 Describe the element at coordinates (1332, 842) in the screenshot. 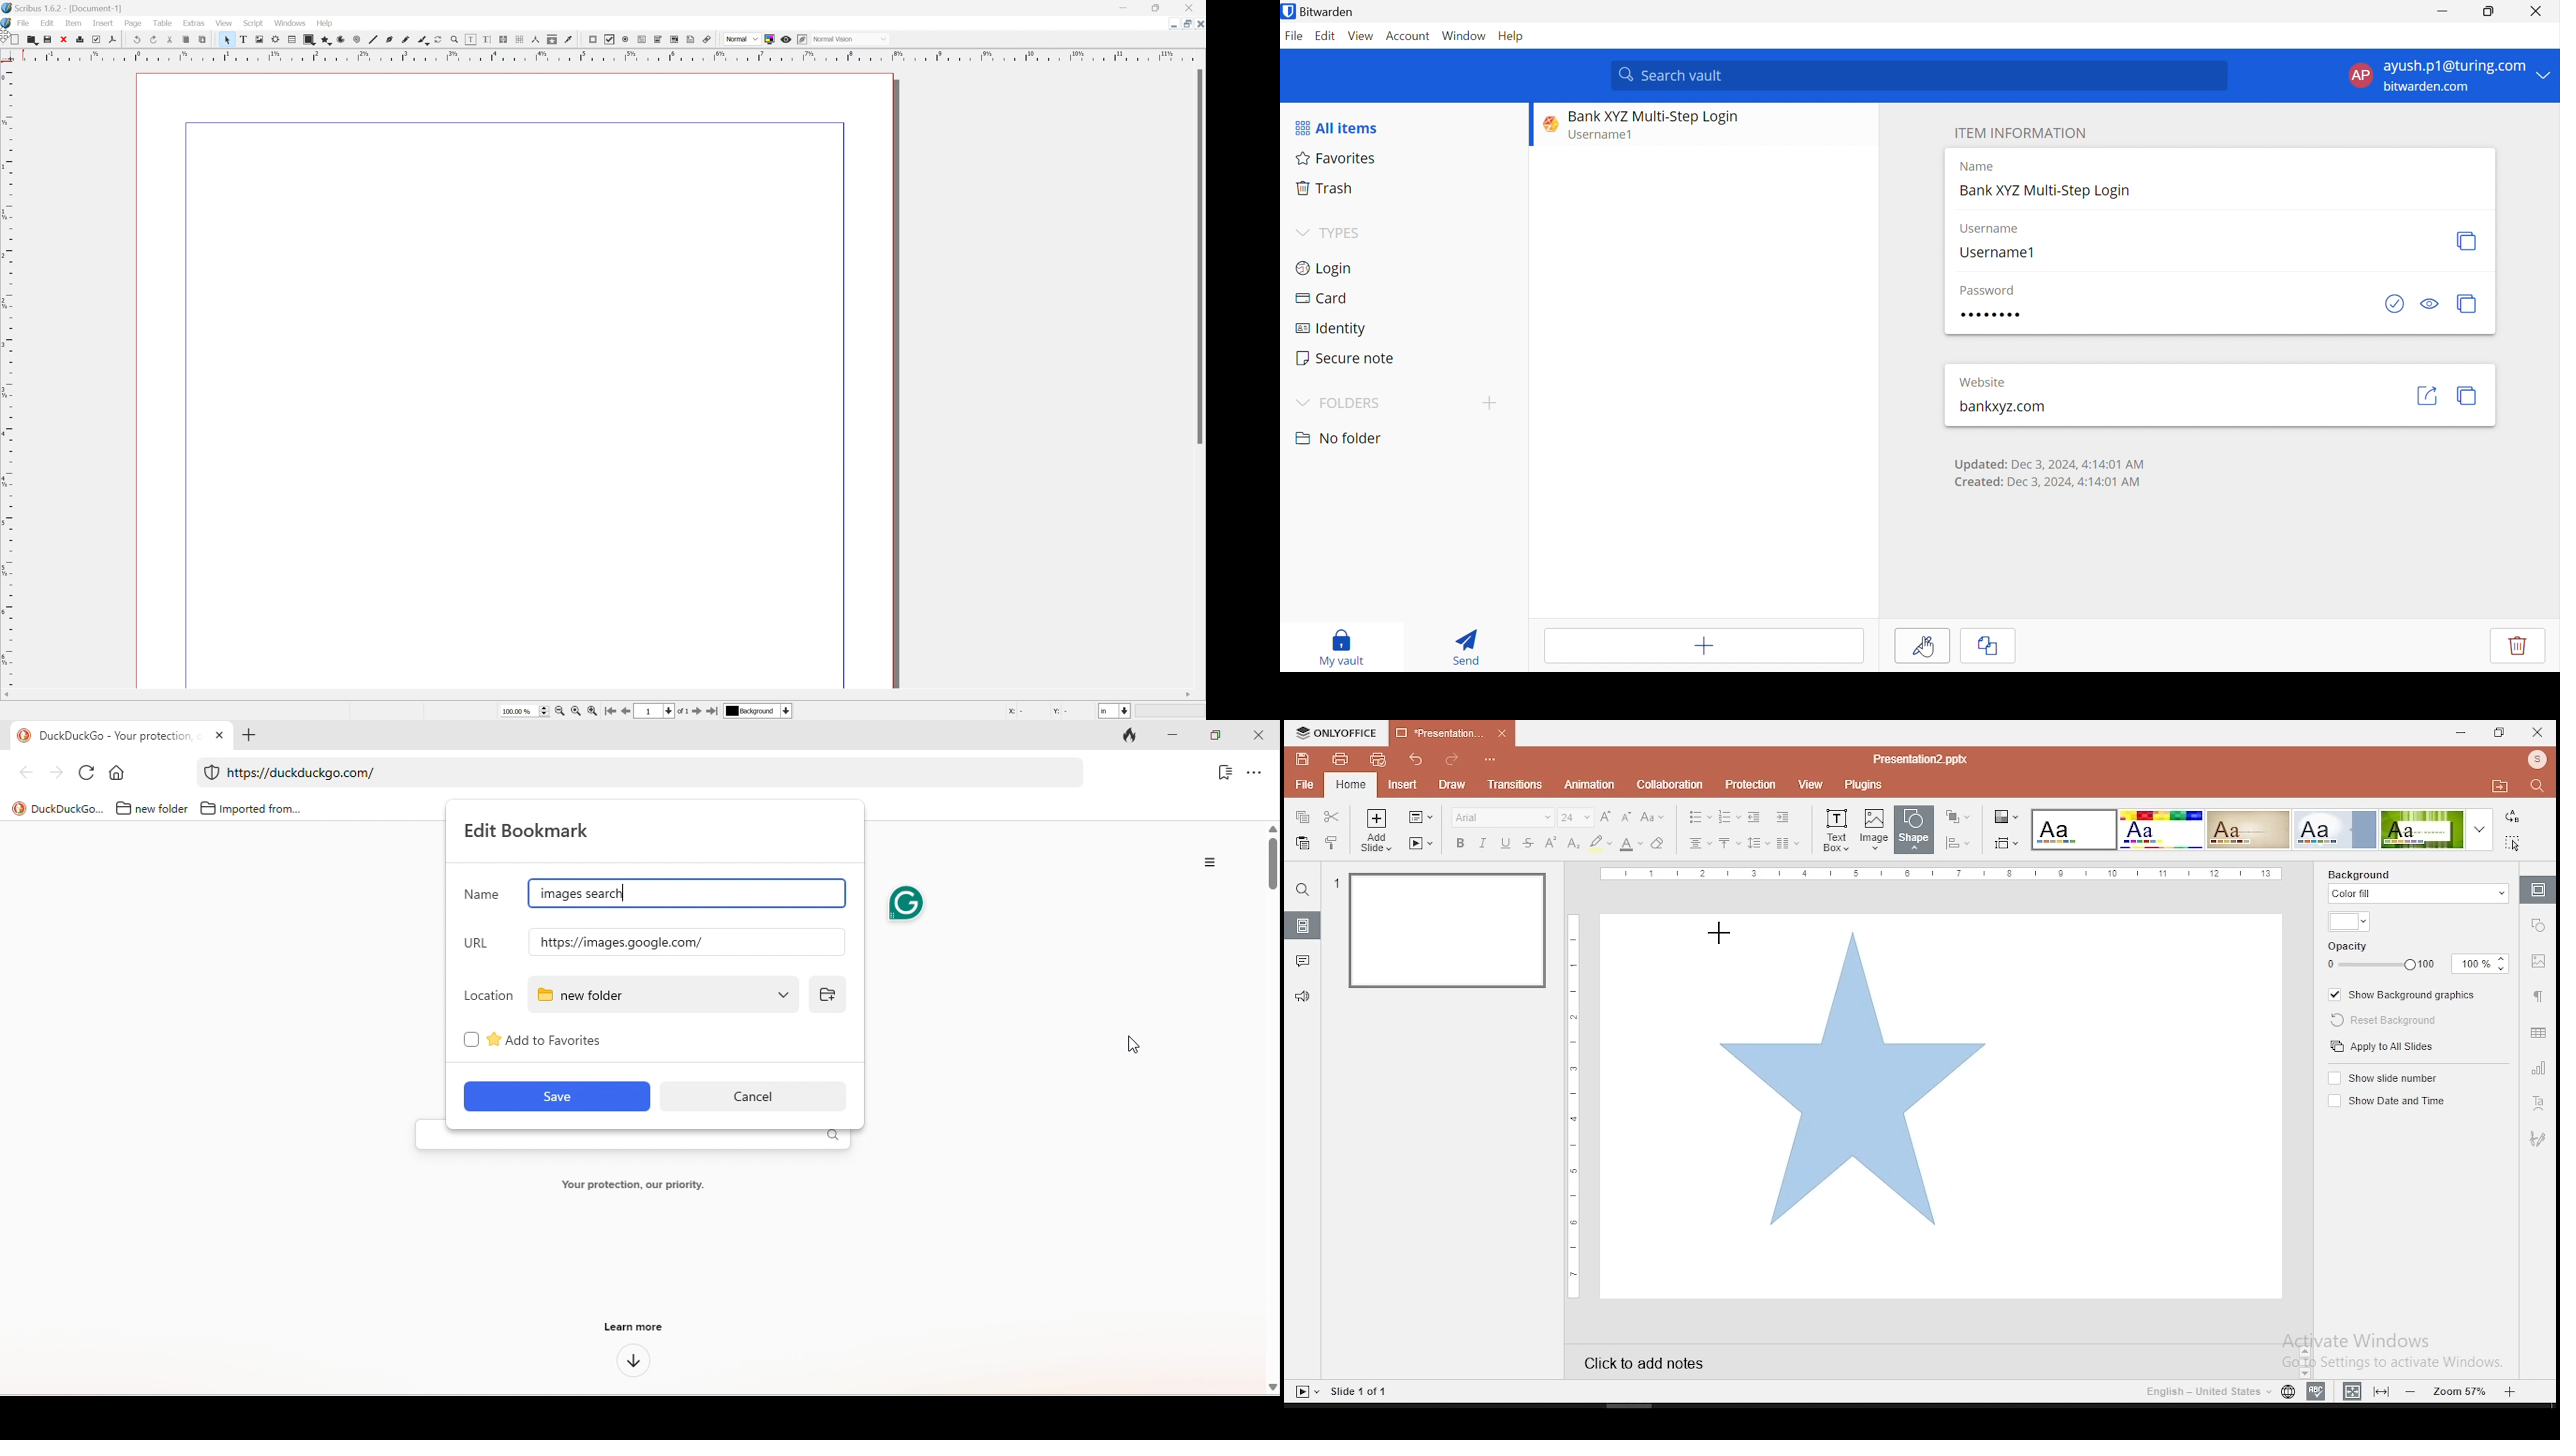

I see `clone formatting` at that location.